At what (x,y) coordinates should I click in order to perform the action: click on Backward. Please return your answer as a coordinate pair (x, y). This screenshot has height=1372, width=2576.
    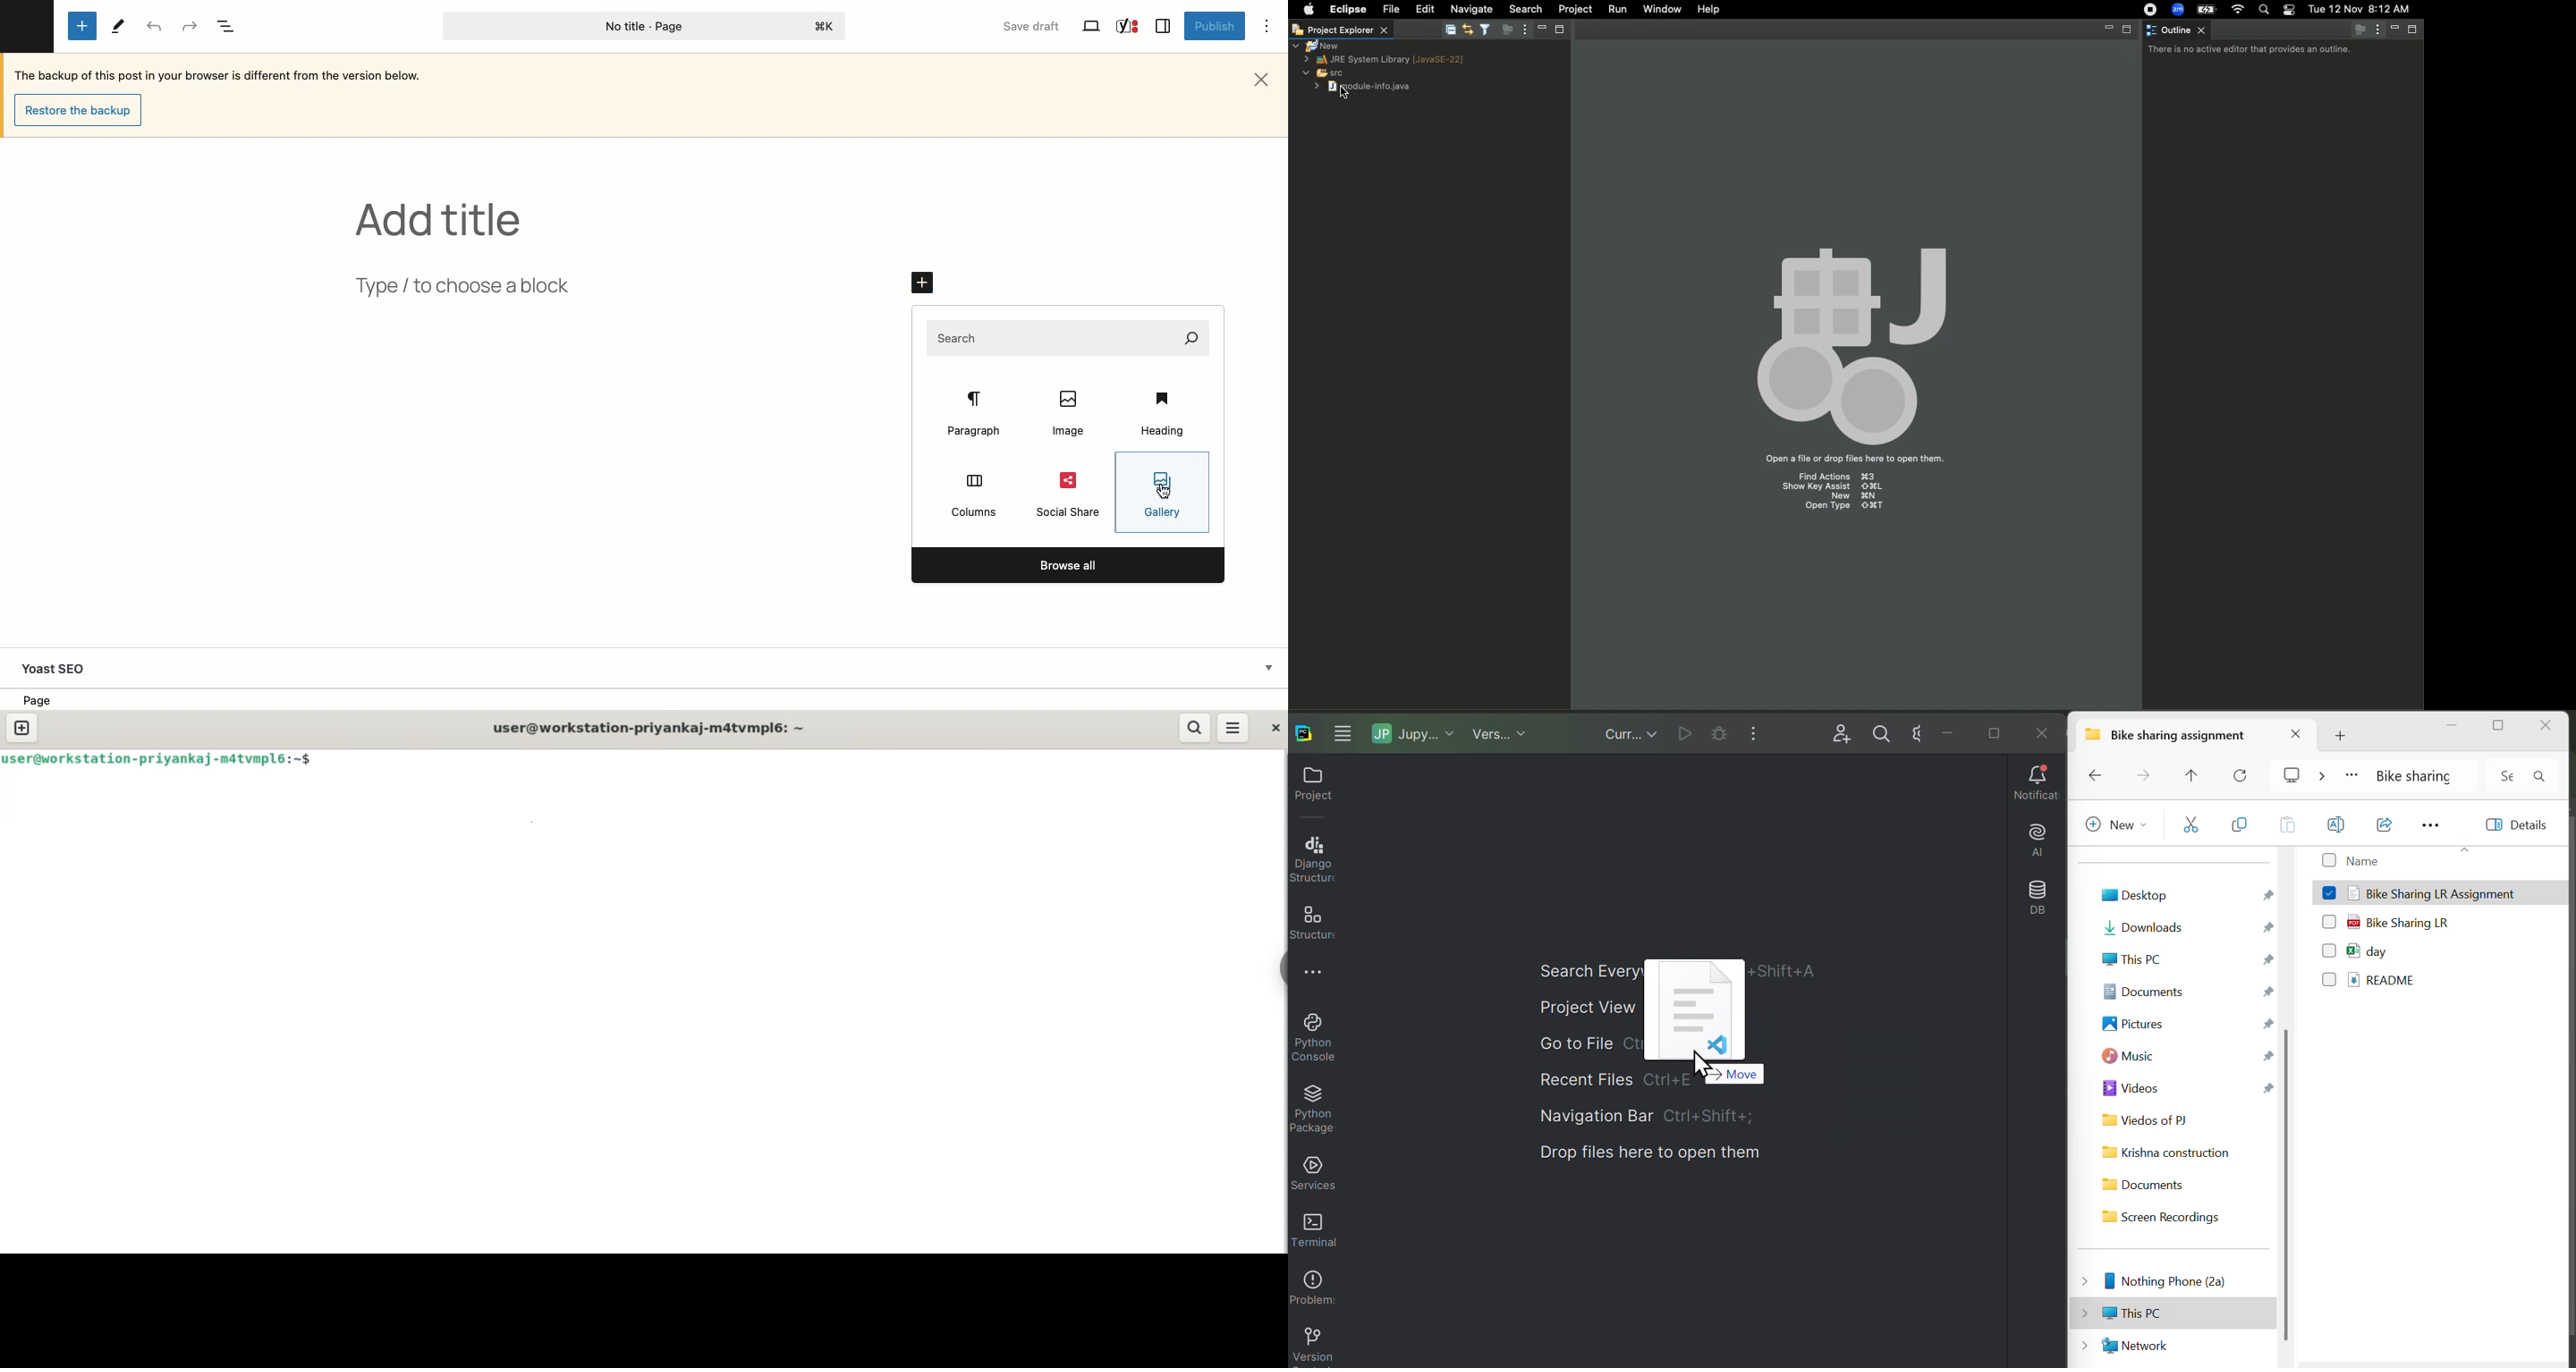
    Looking at the image, I should click on (2095, 776).